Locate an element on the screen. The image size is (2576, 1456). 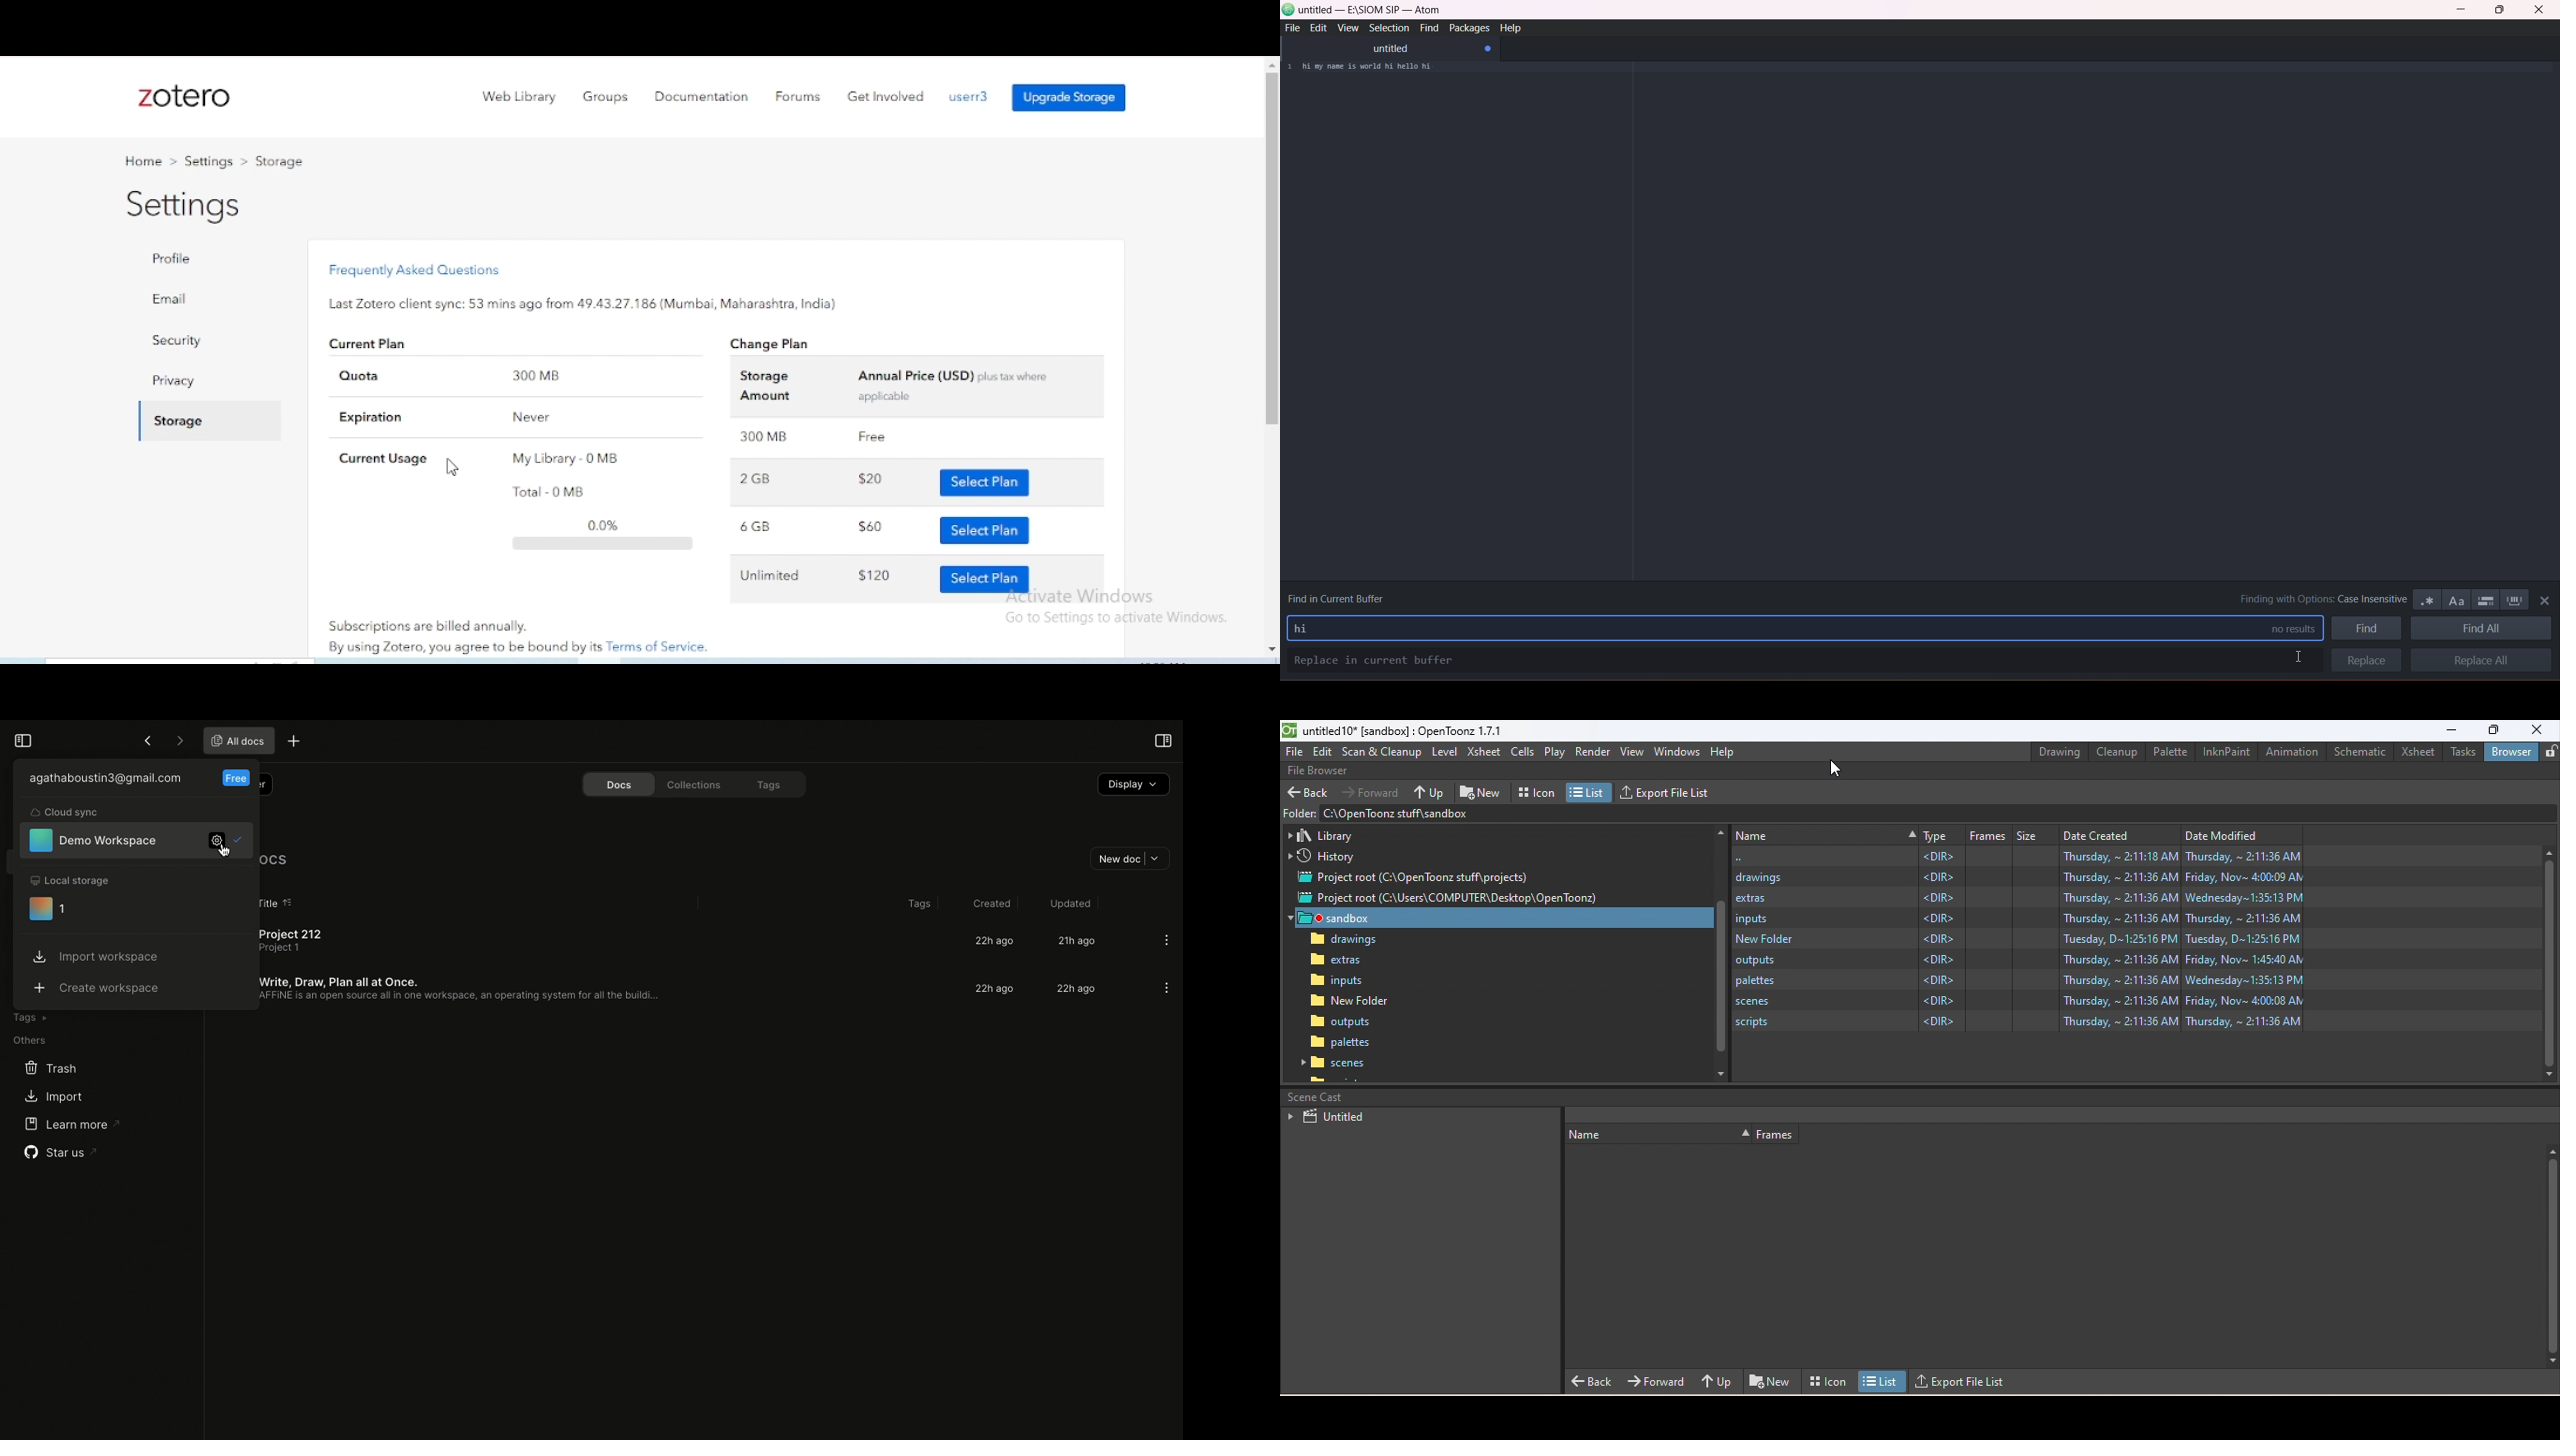
21h ago is located at coordinates (1076, 942).